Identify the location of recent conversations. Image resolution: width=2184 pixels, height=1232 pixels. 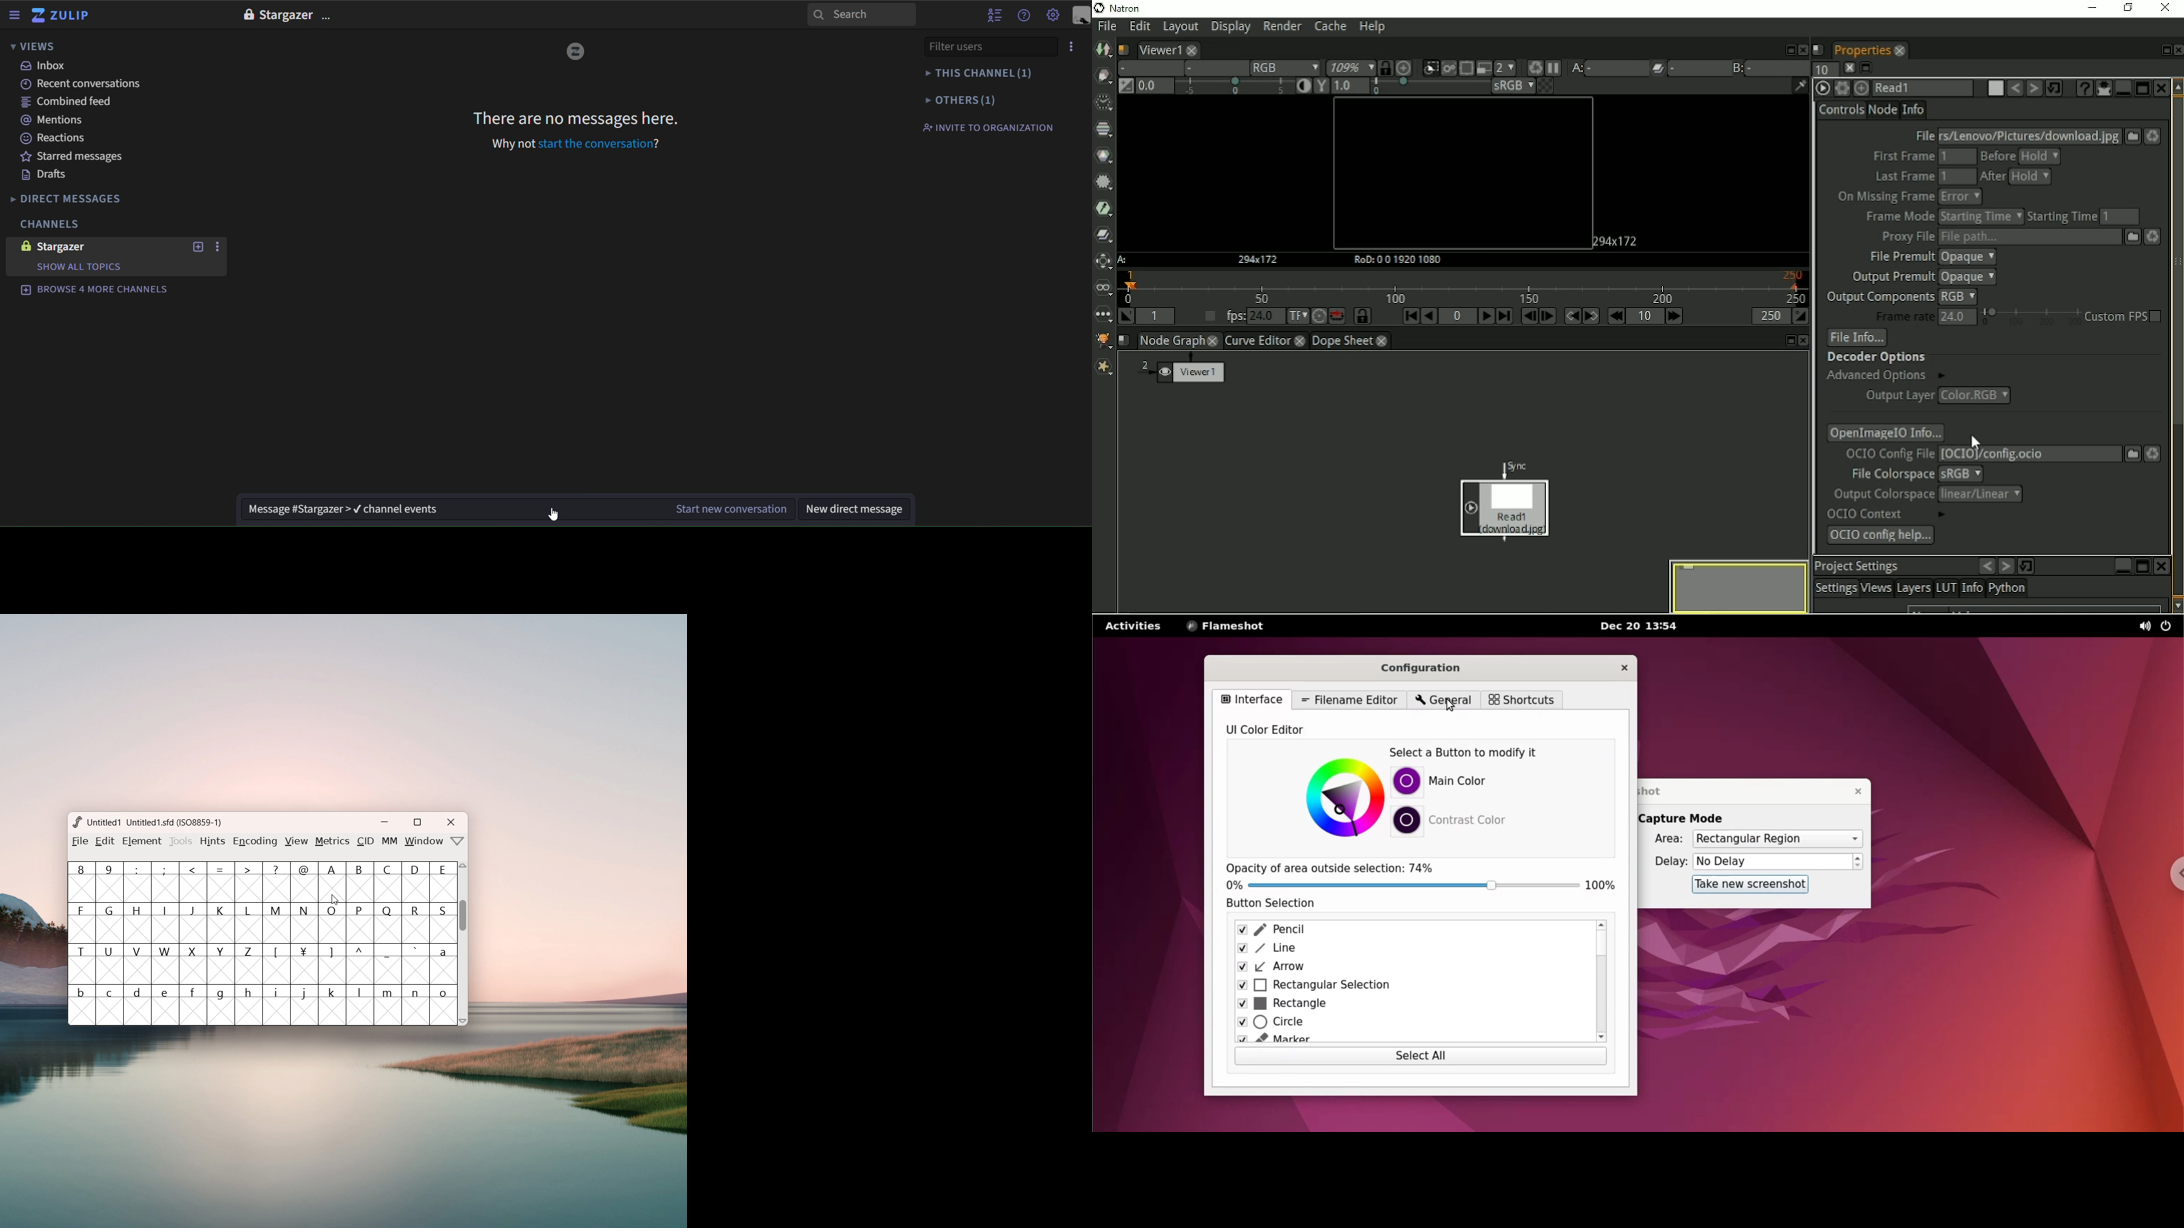
(85, 84).